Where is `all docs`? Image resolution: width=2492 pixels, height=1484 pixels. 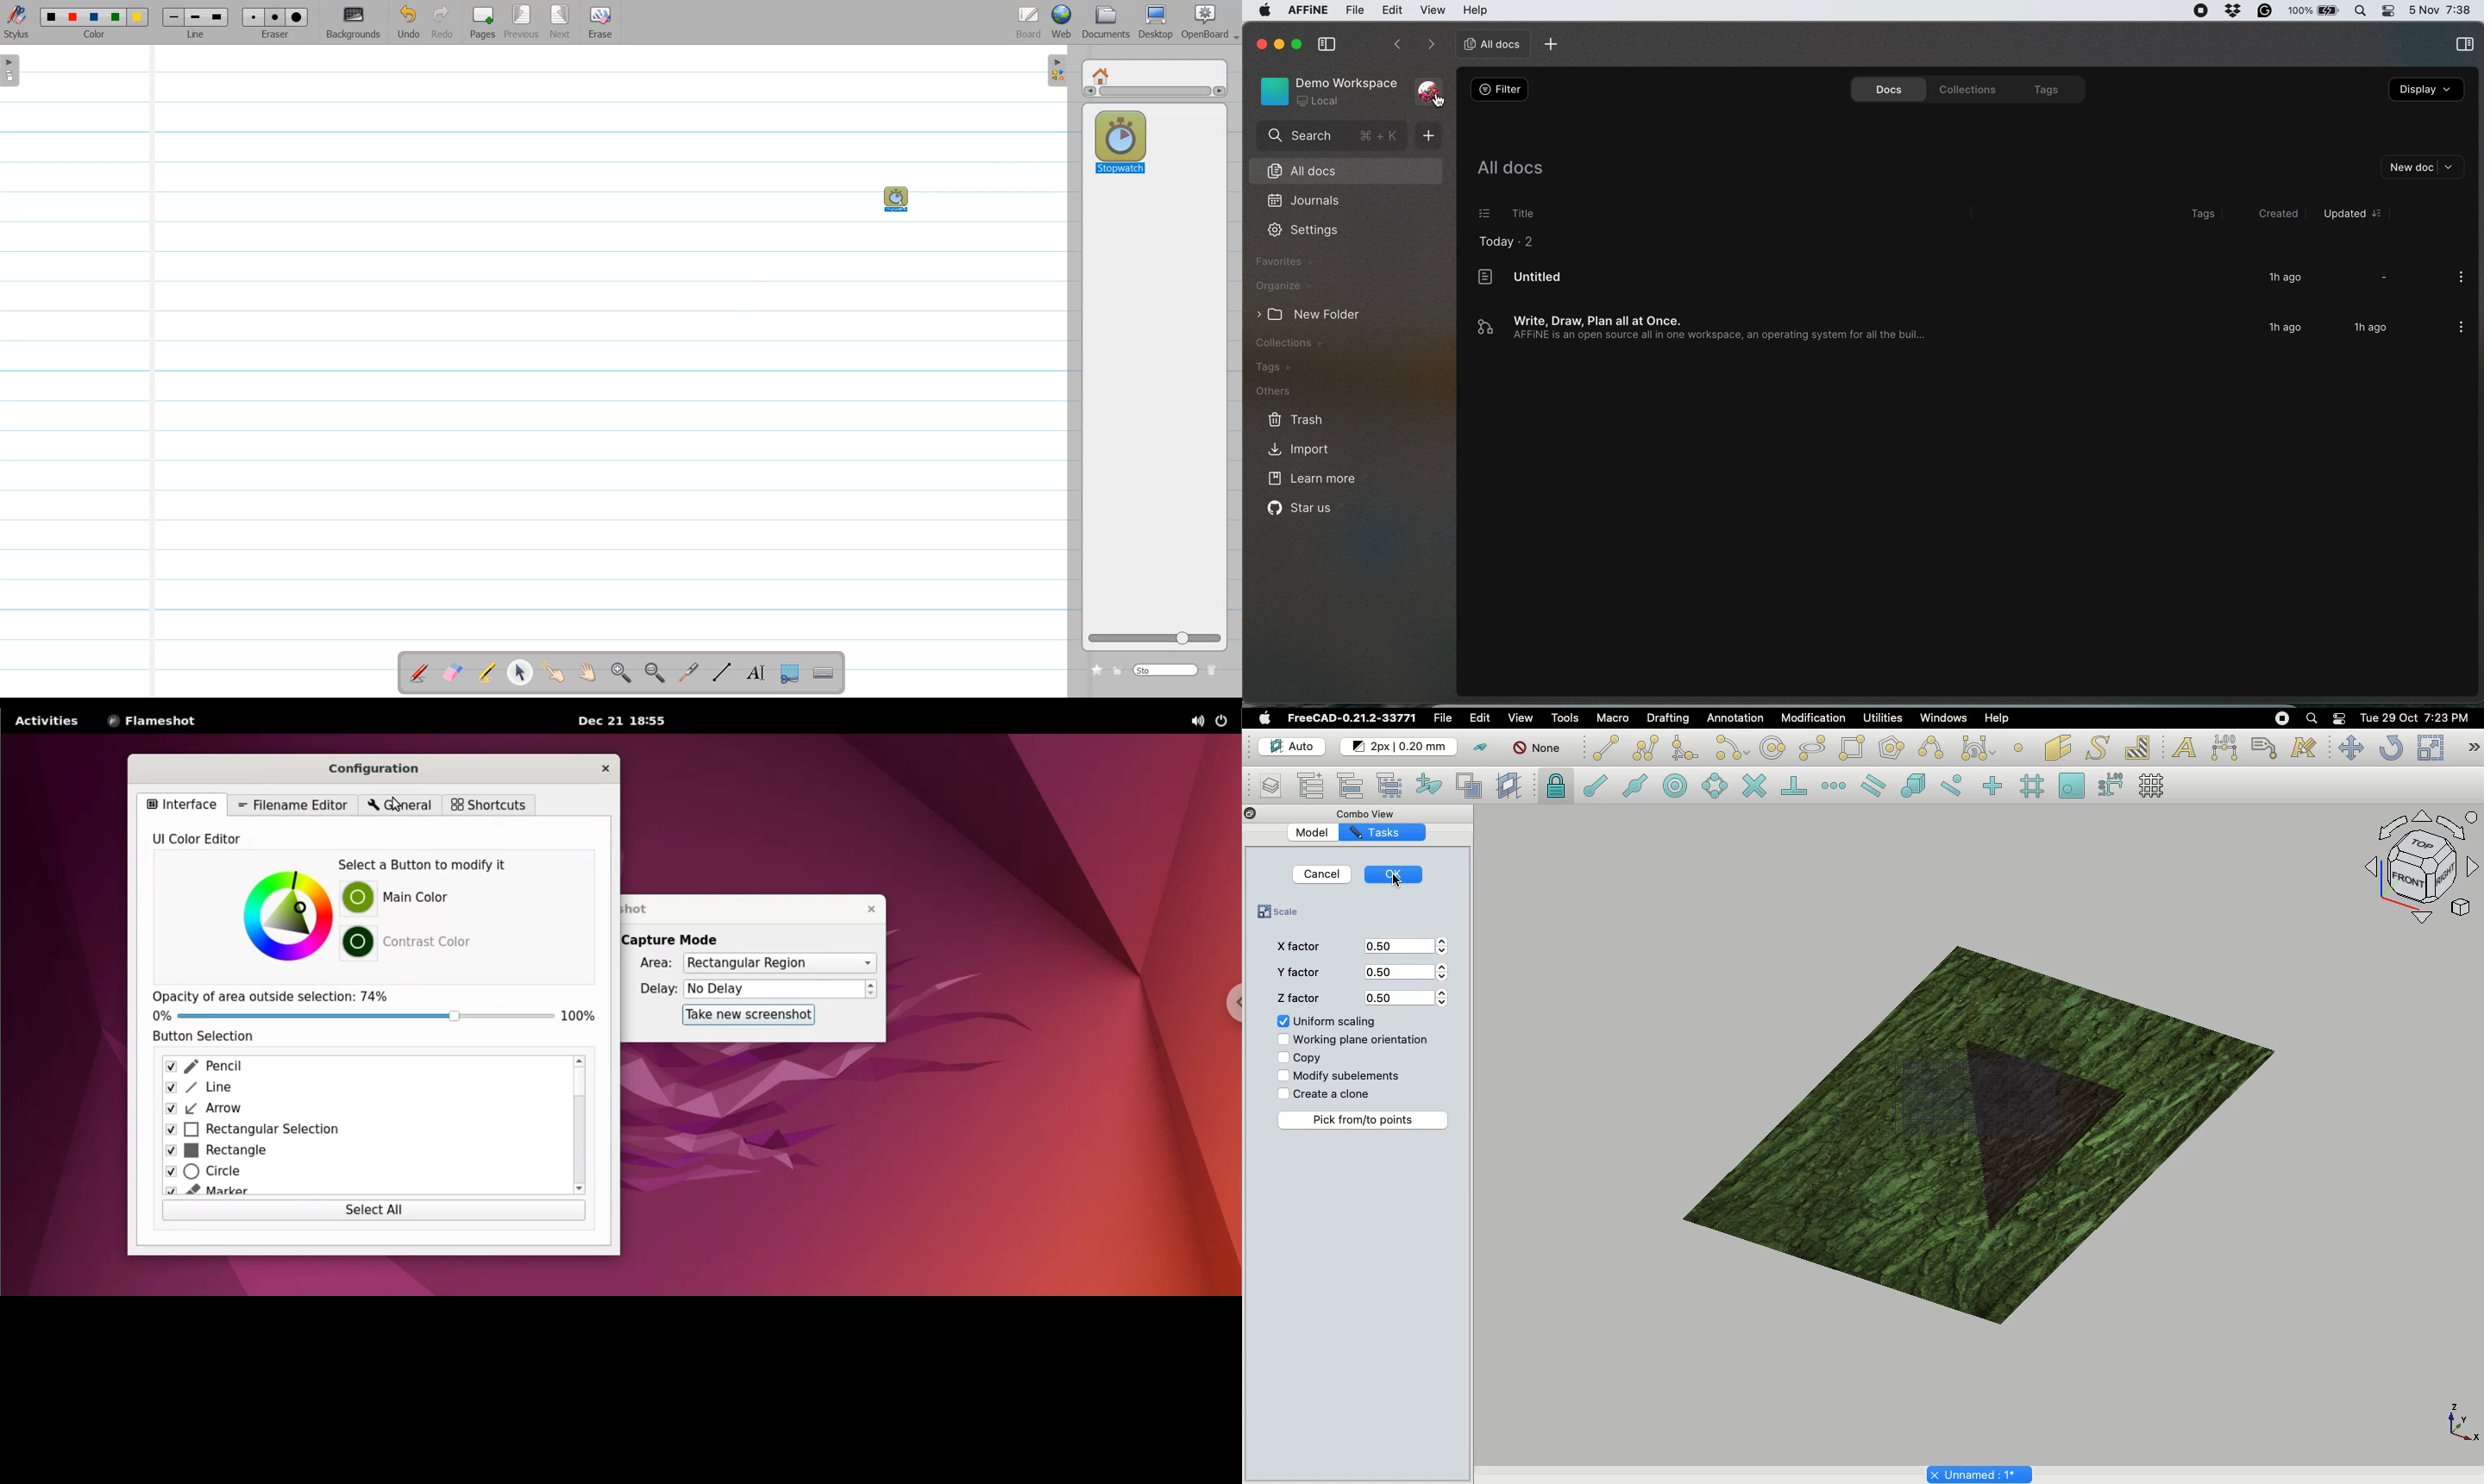
all docs is located at coordinates (1511, 166).